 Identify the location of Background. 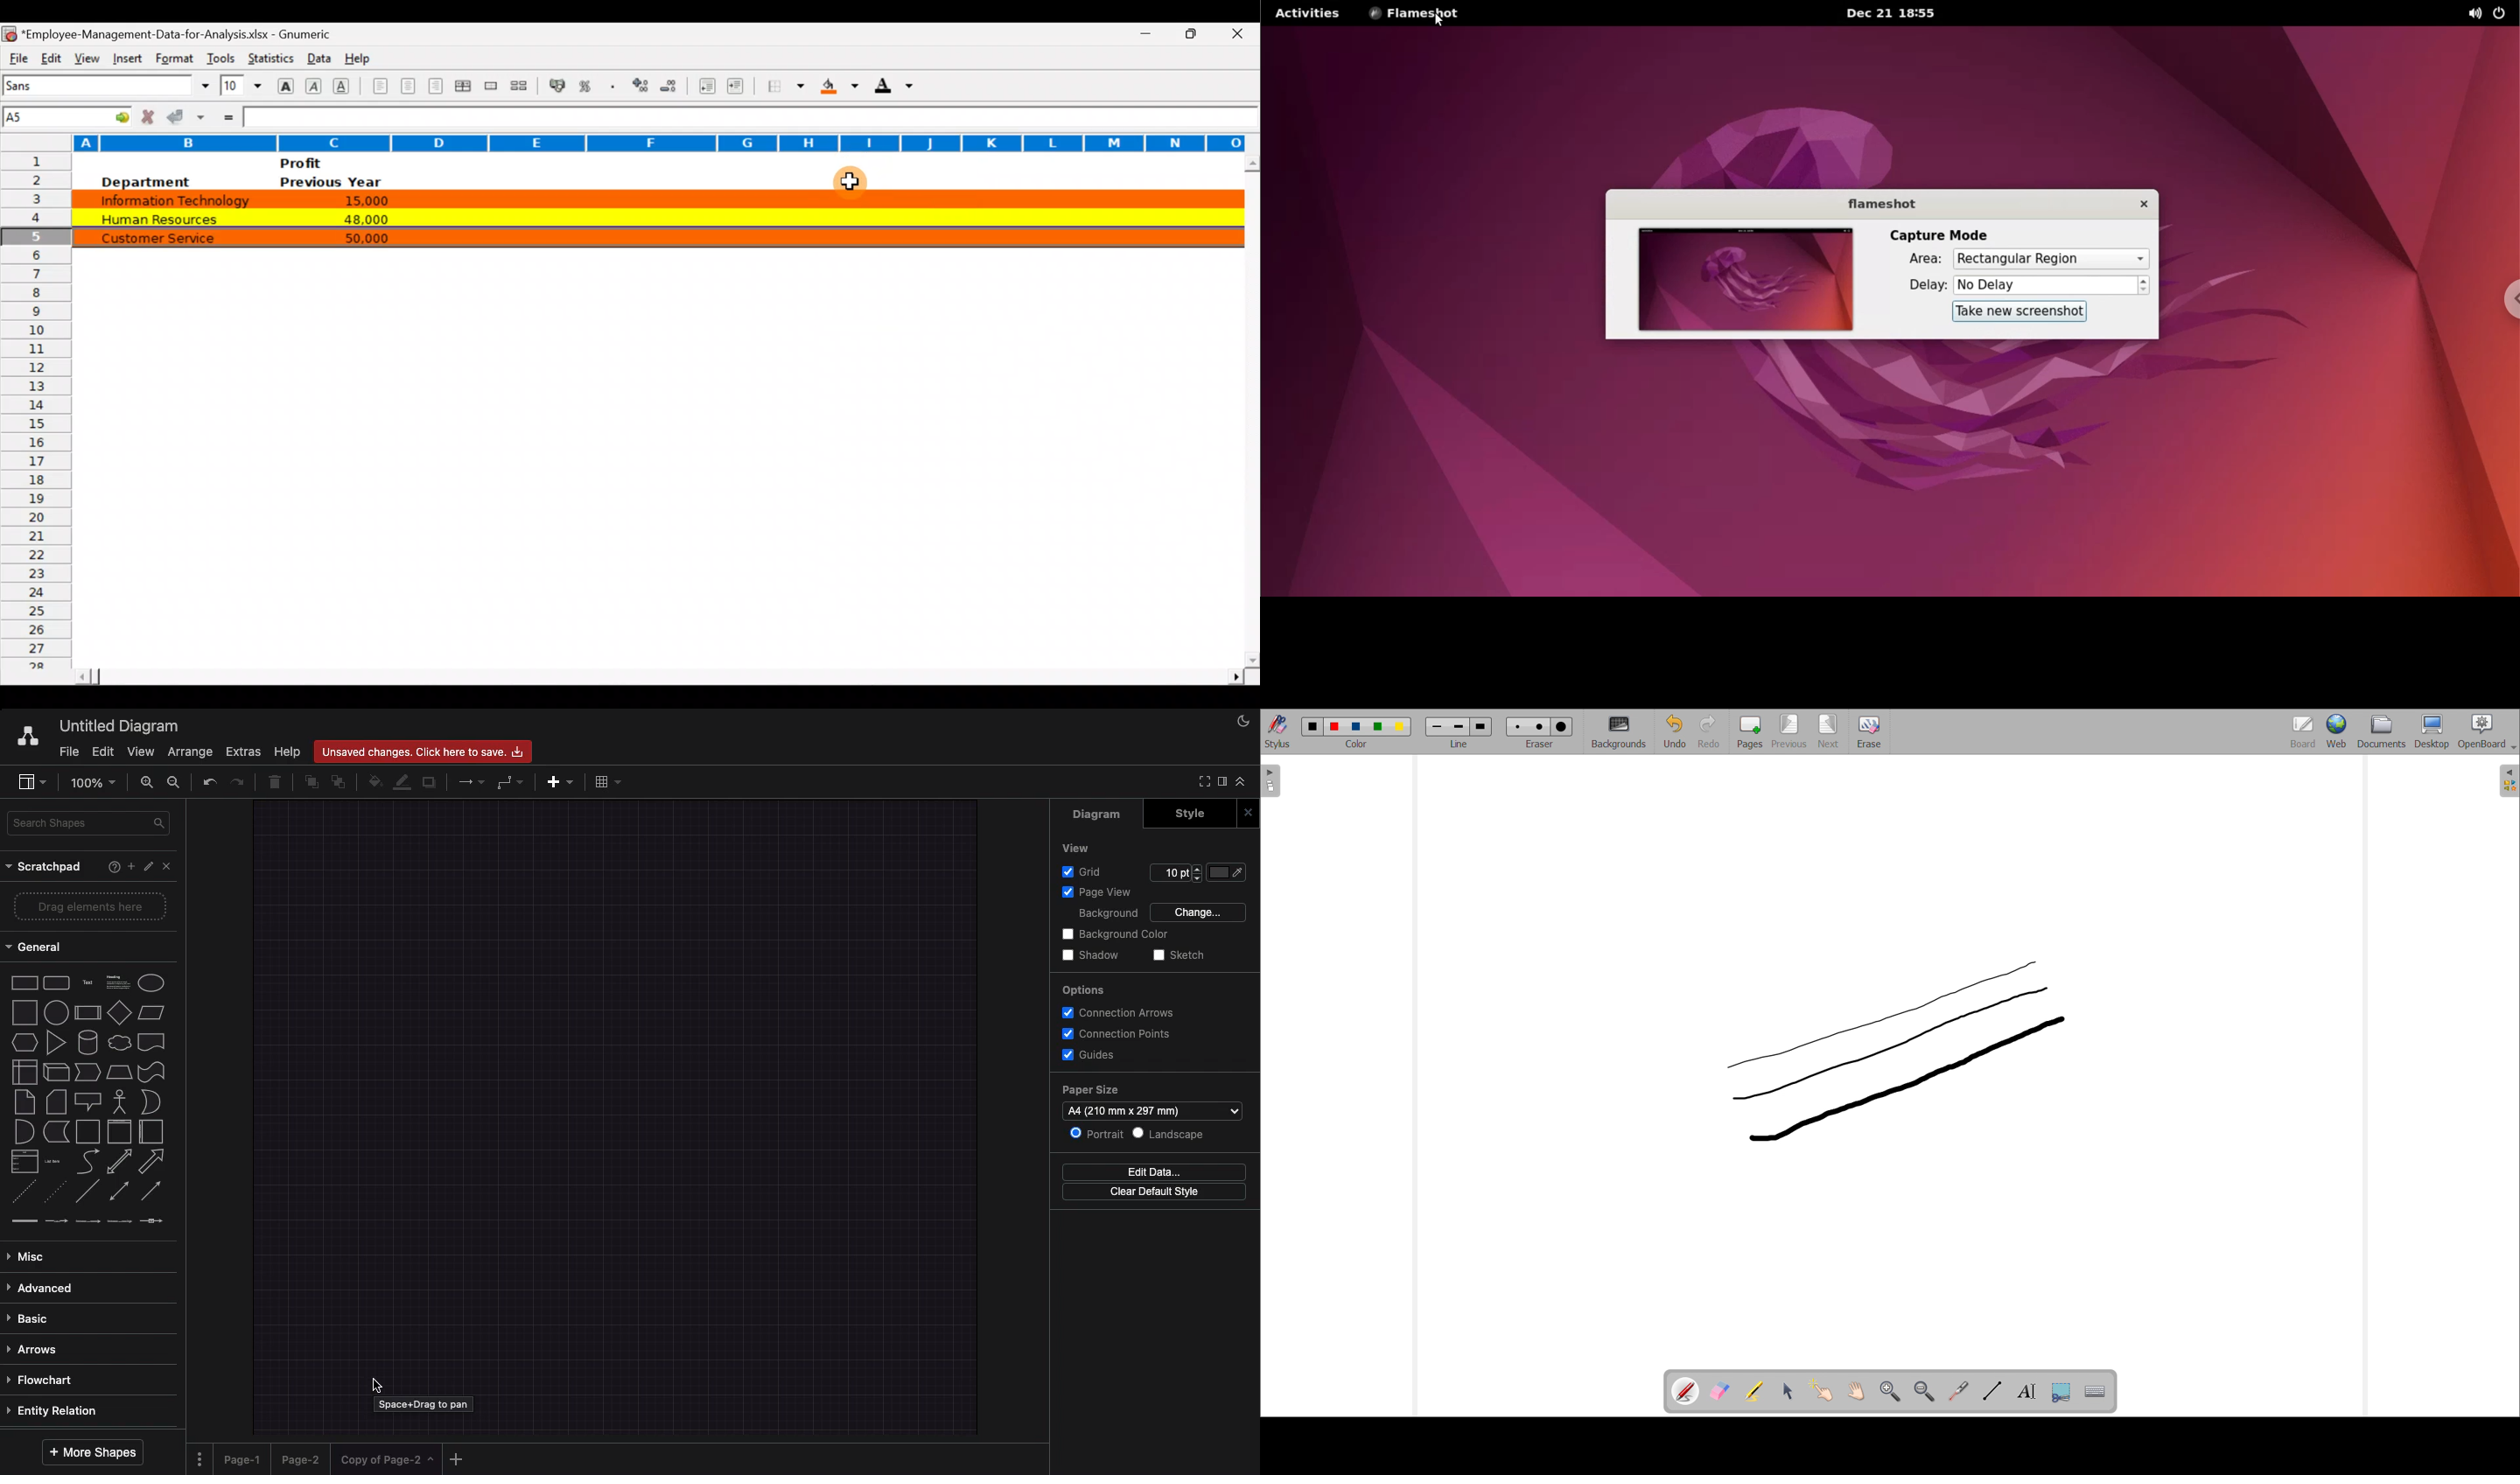
(1106, 913).